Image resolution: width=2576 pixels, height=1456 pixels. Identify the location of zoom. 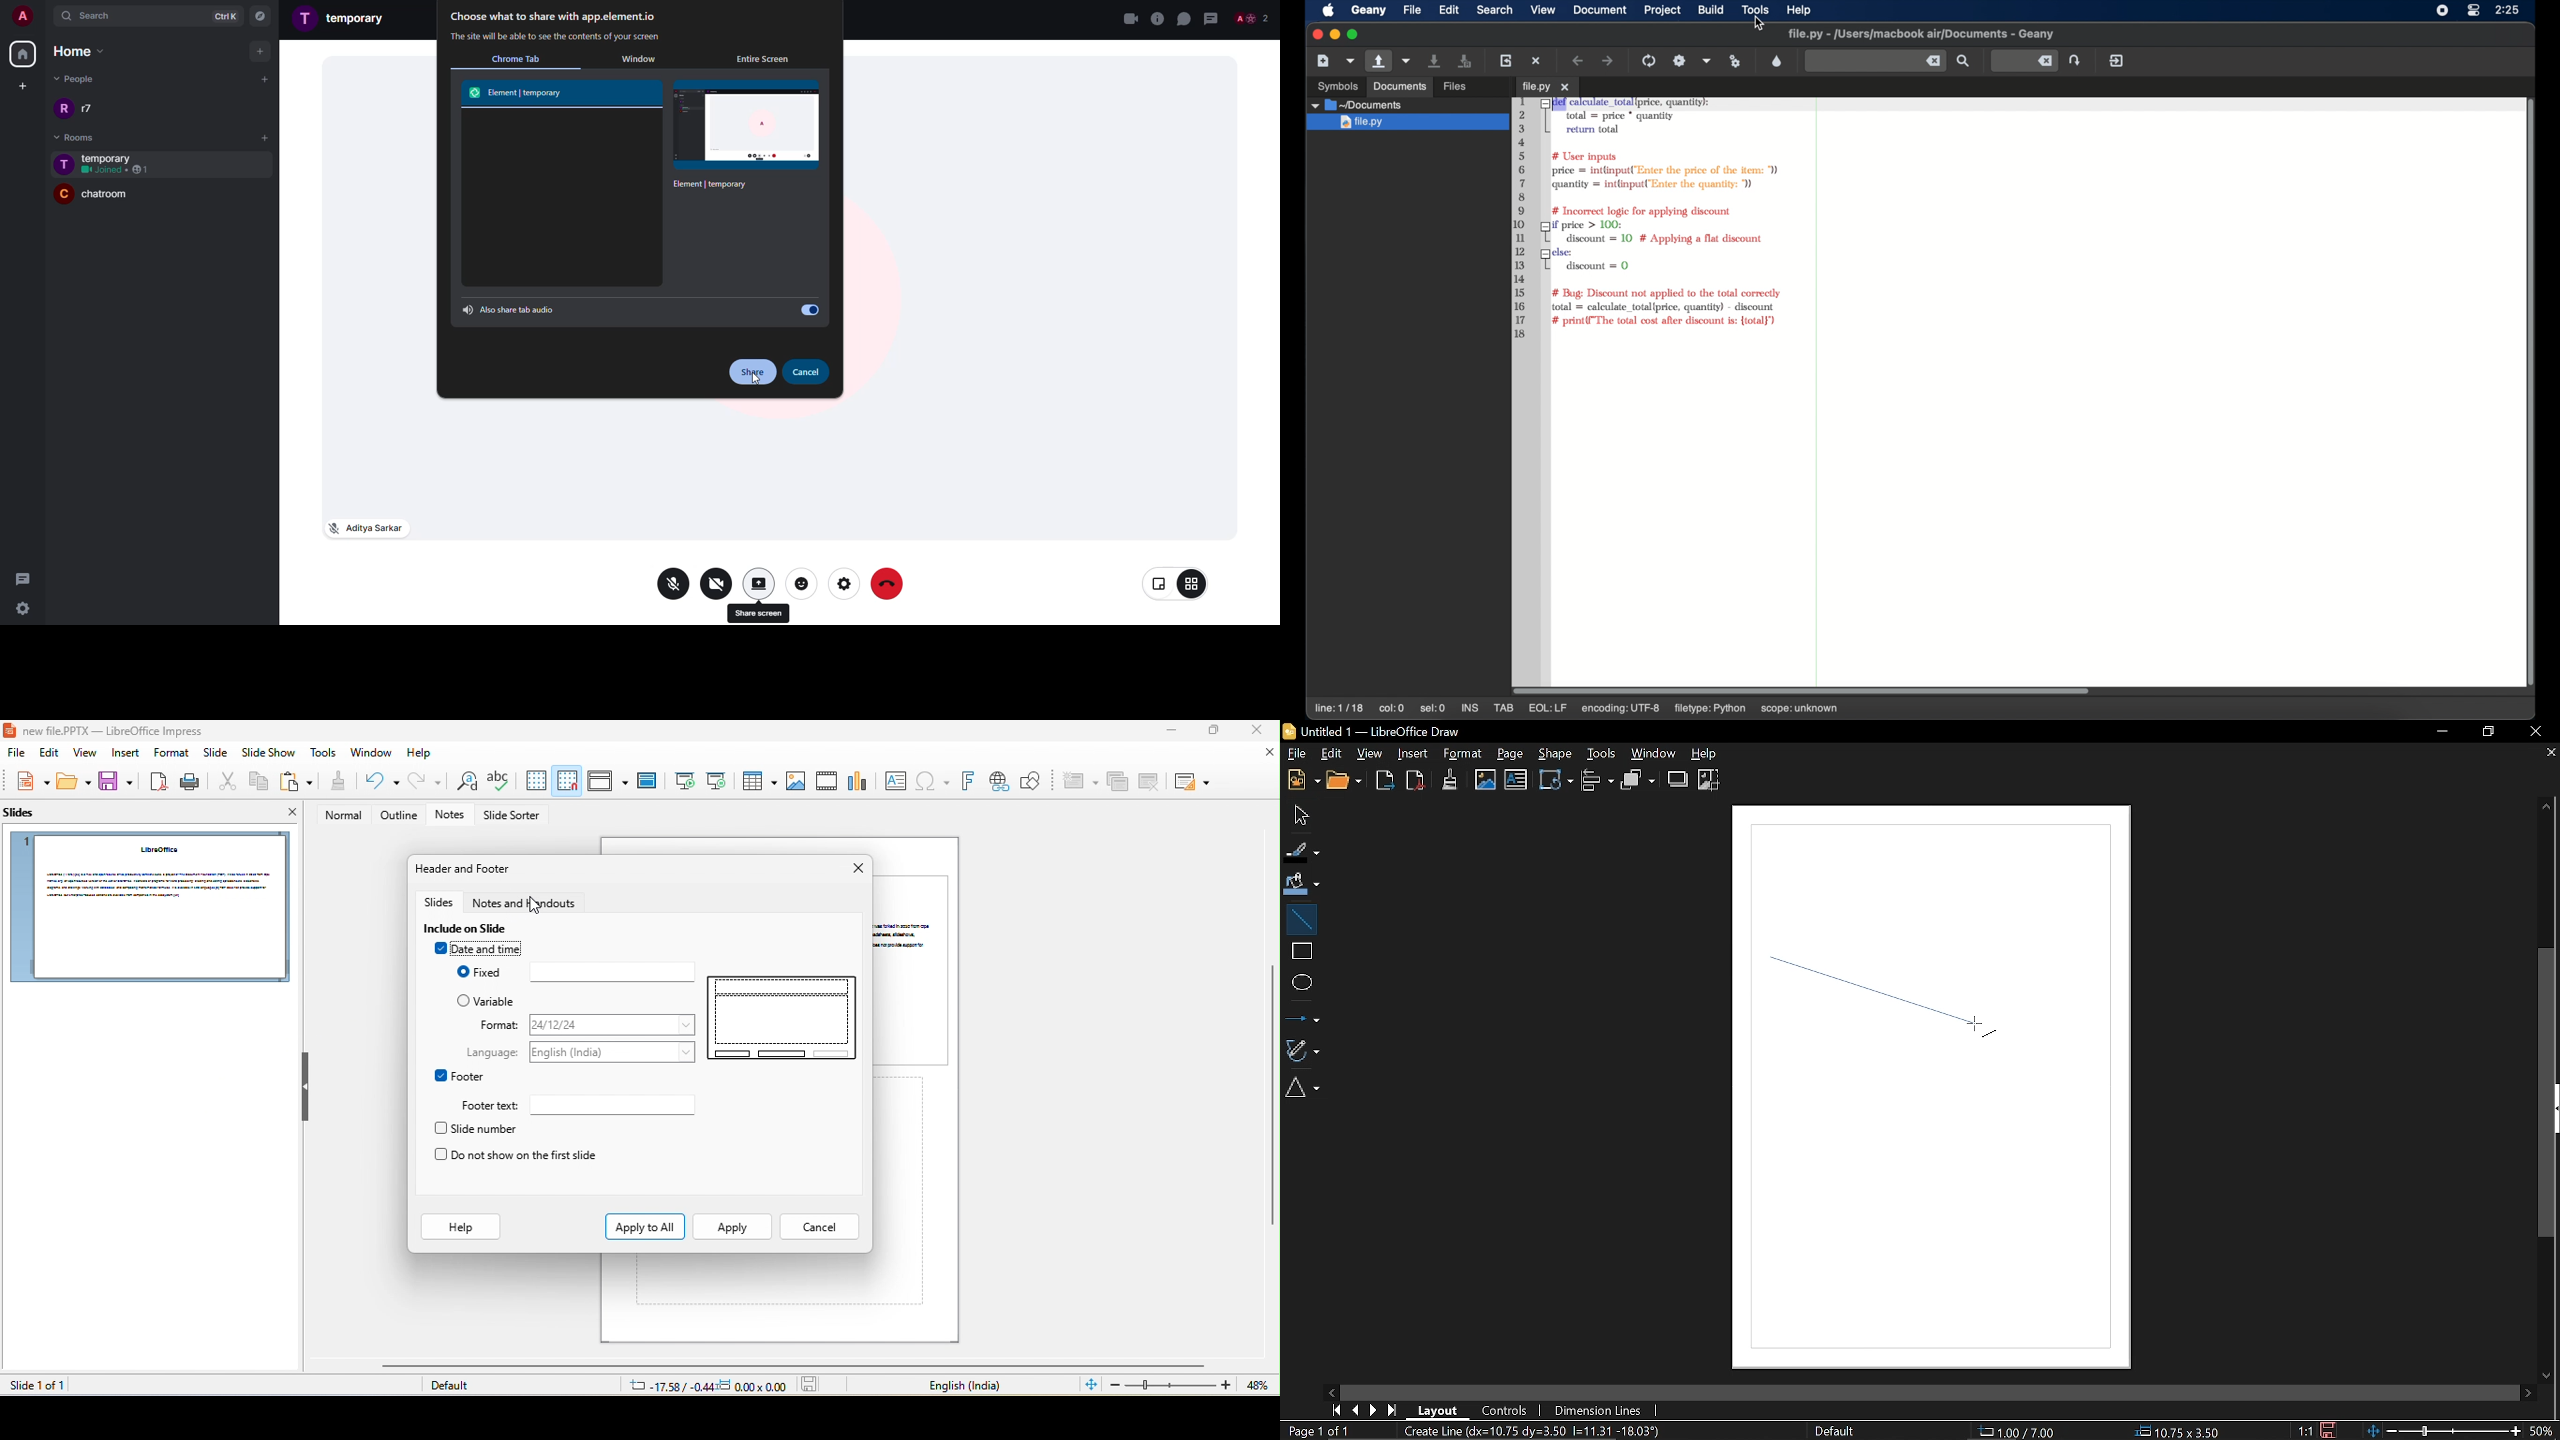
(1171, 1385).